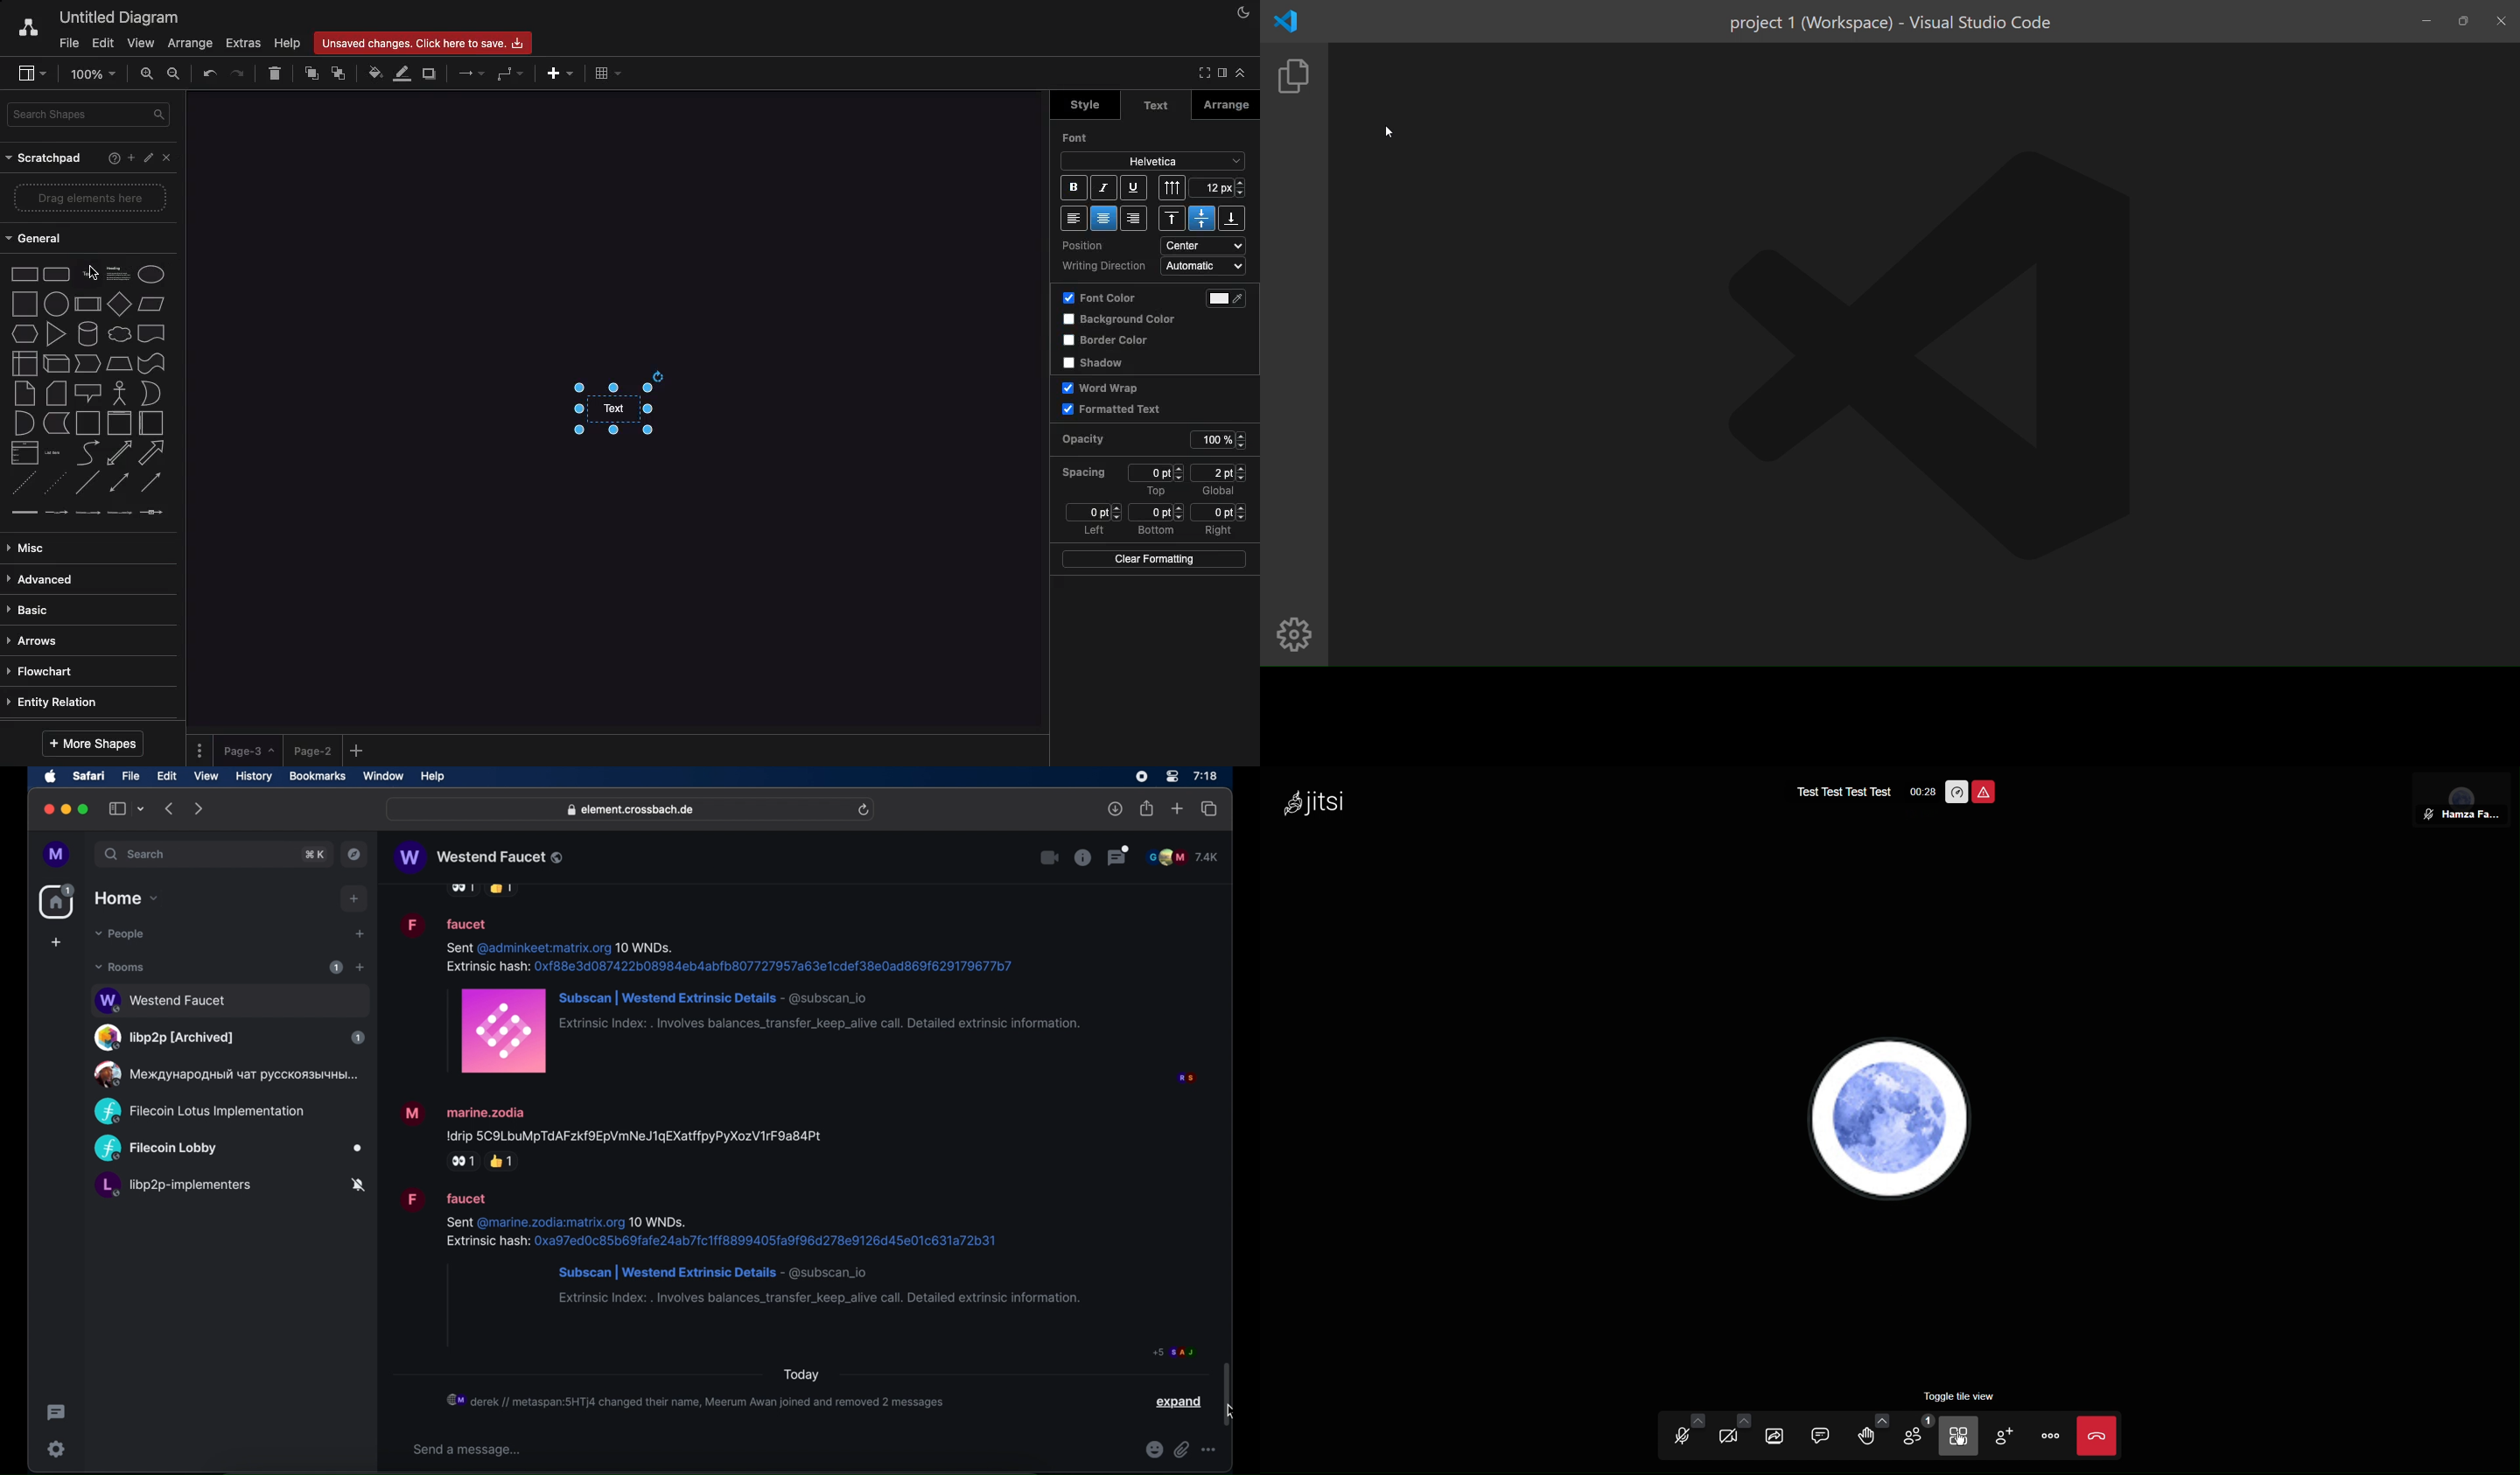 The width and height of the screenshot is (2520, 1484). I want to click on view, so click(205, 776).